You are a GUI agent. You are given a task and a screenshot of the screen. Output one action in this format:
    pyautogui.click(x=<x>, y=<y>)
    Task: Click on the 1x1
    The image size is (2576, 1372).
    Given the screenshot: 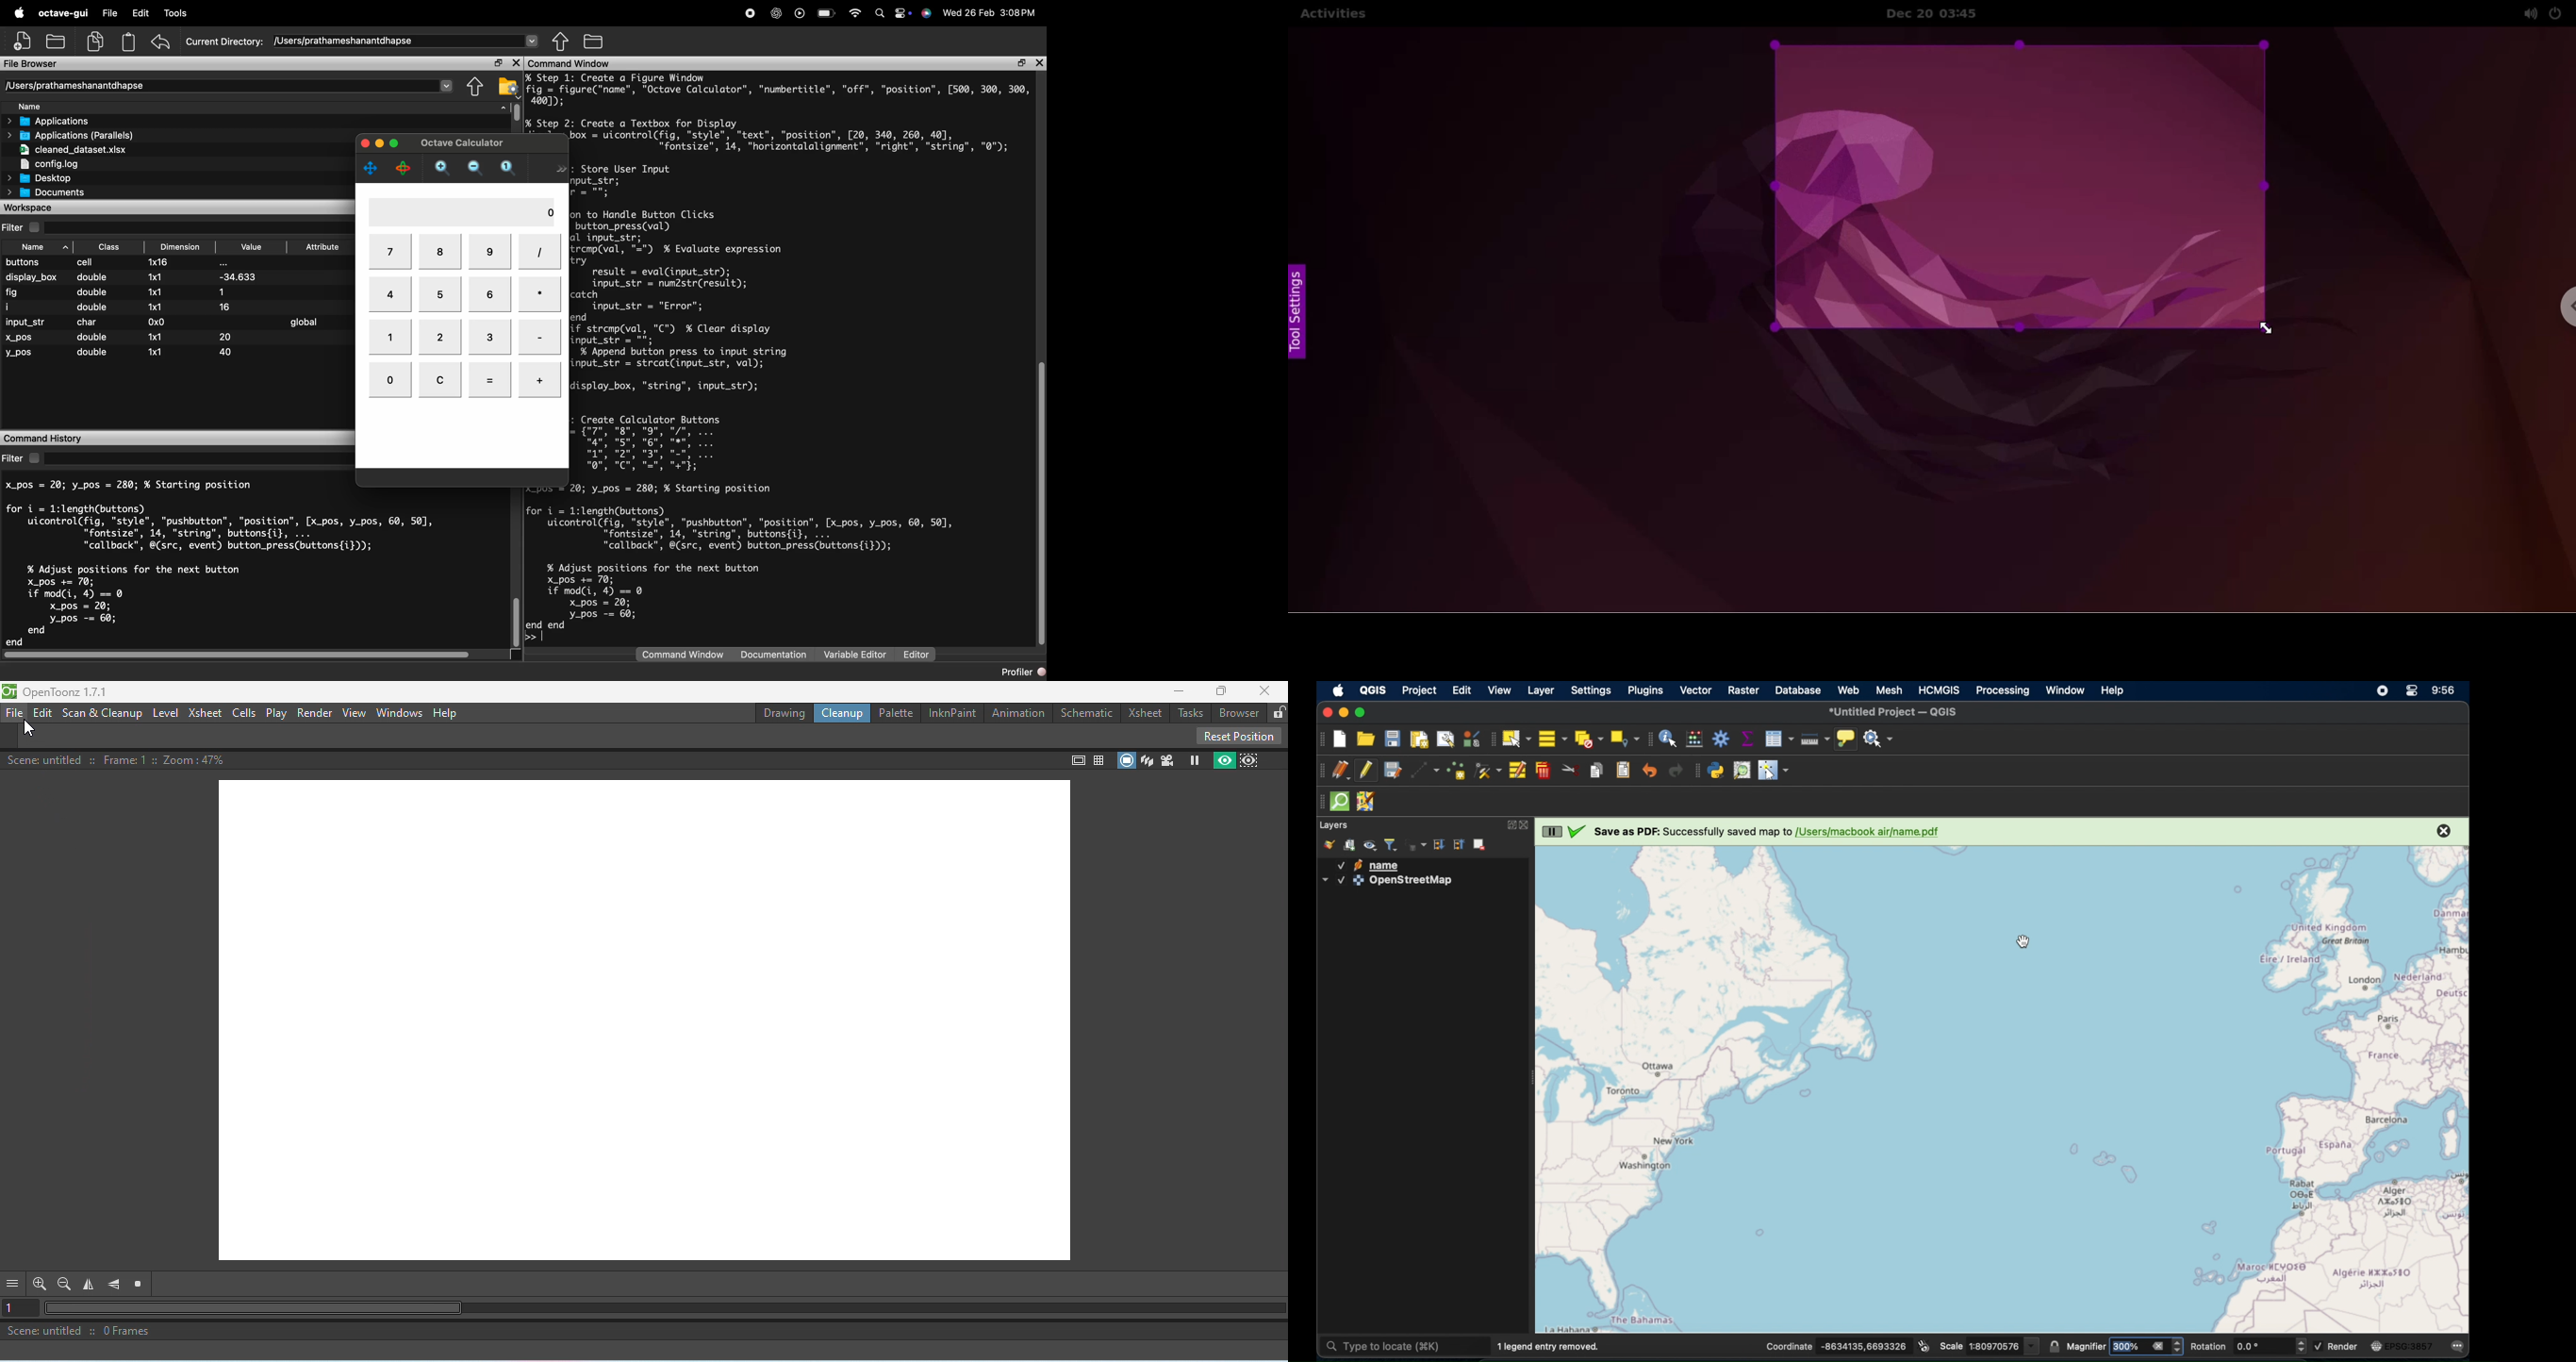 What is the action you would take?
    pyautogui.click(x=159, y=276)
    